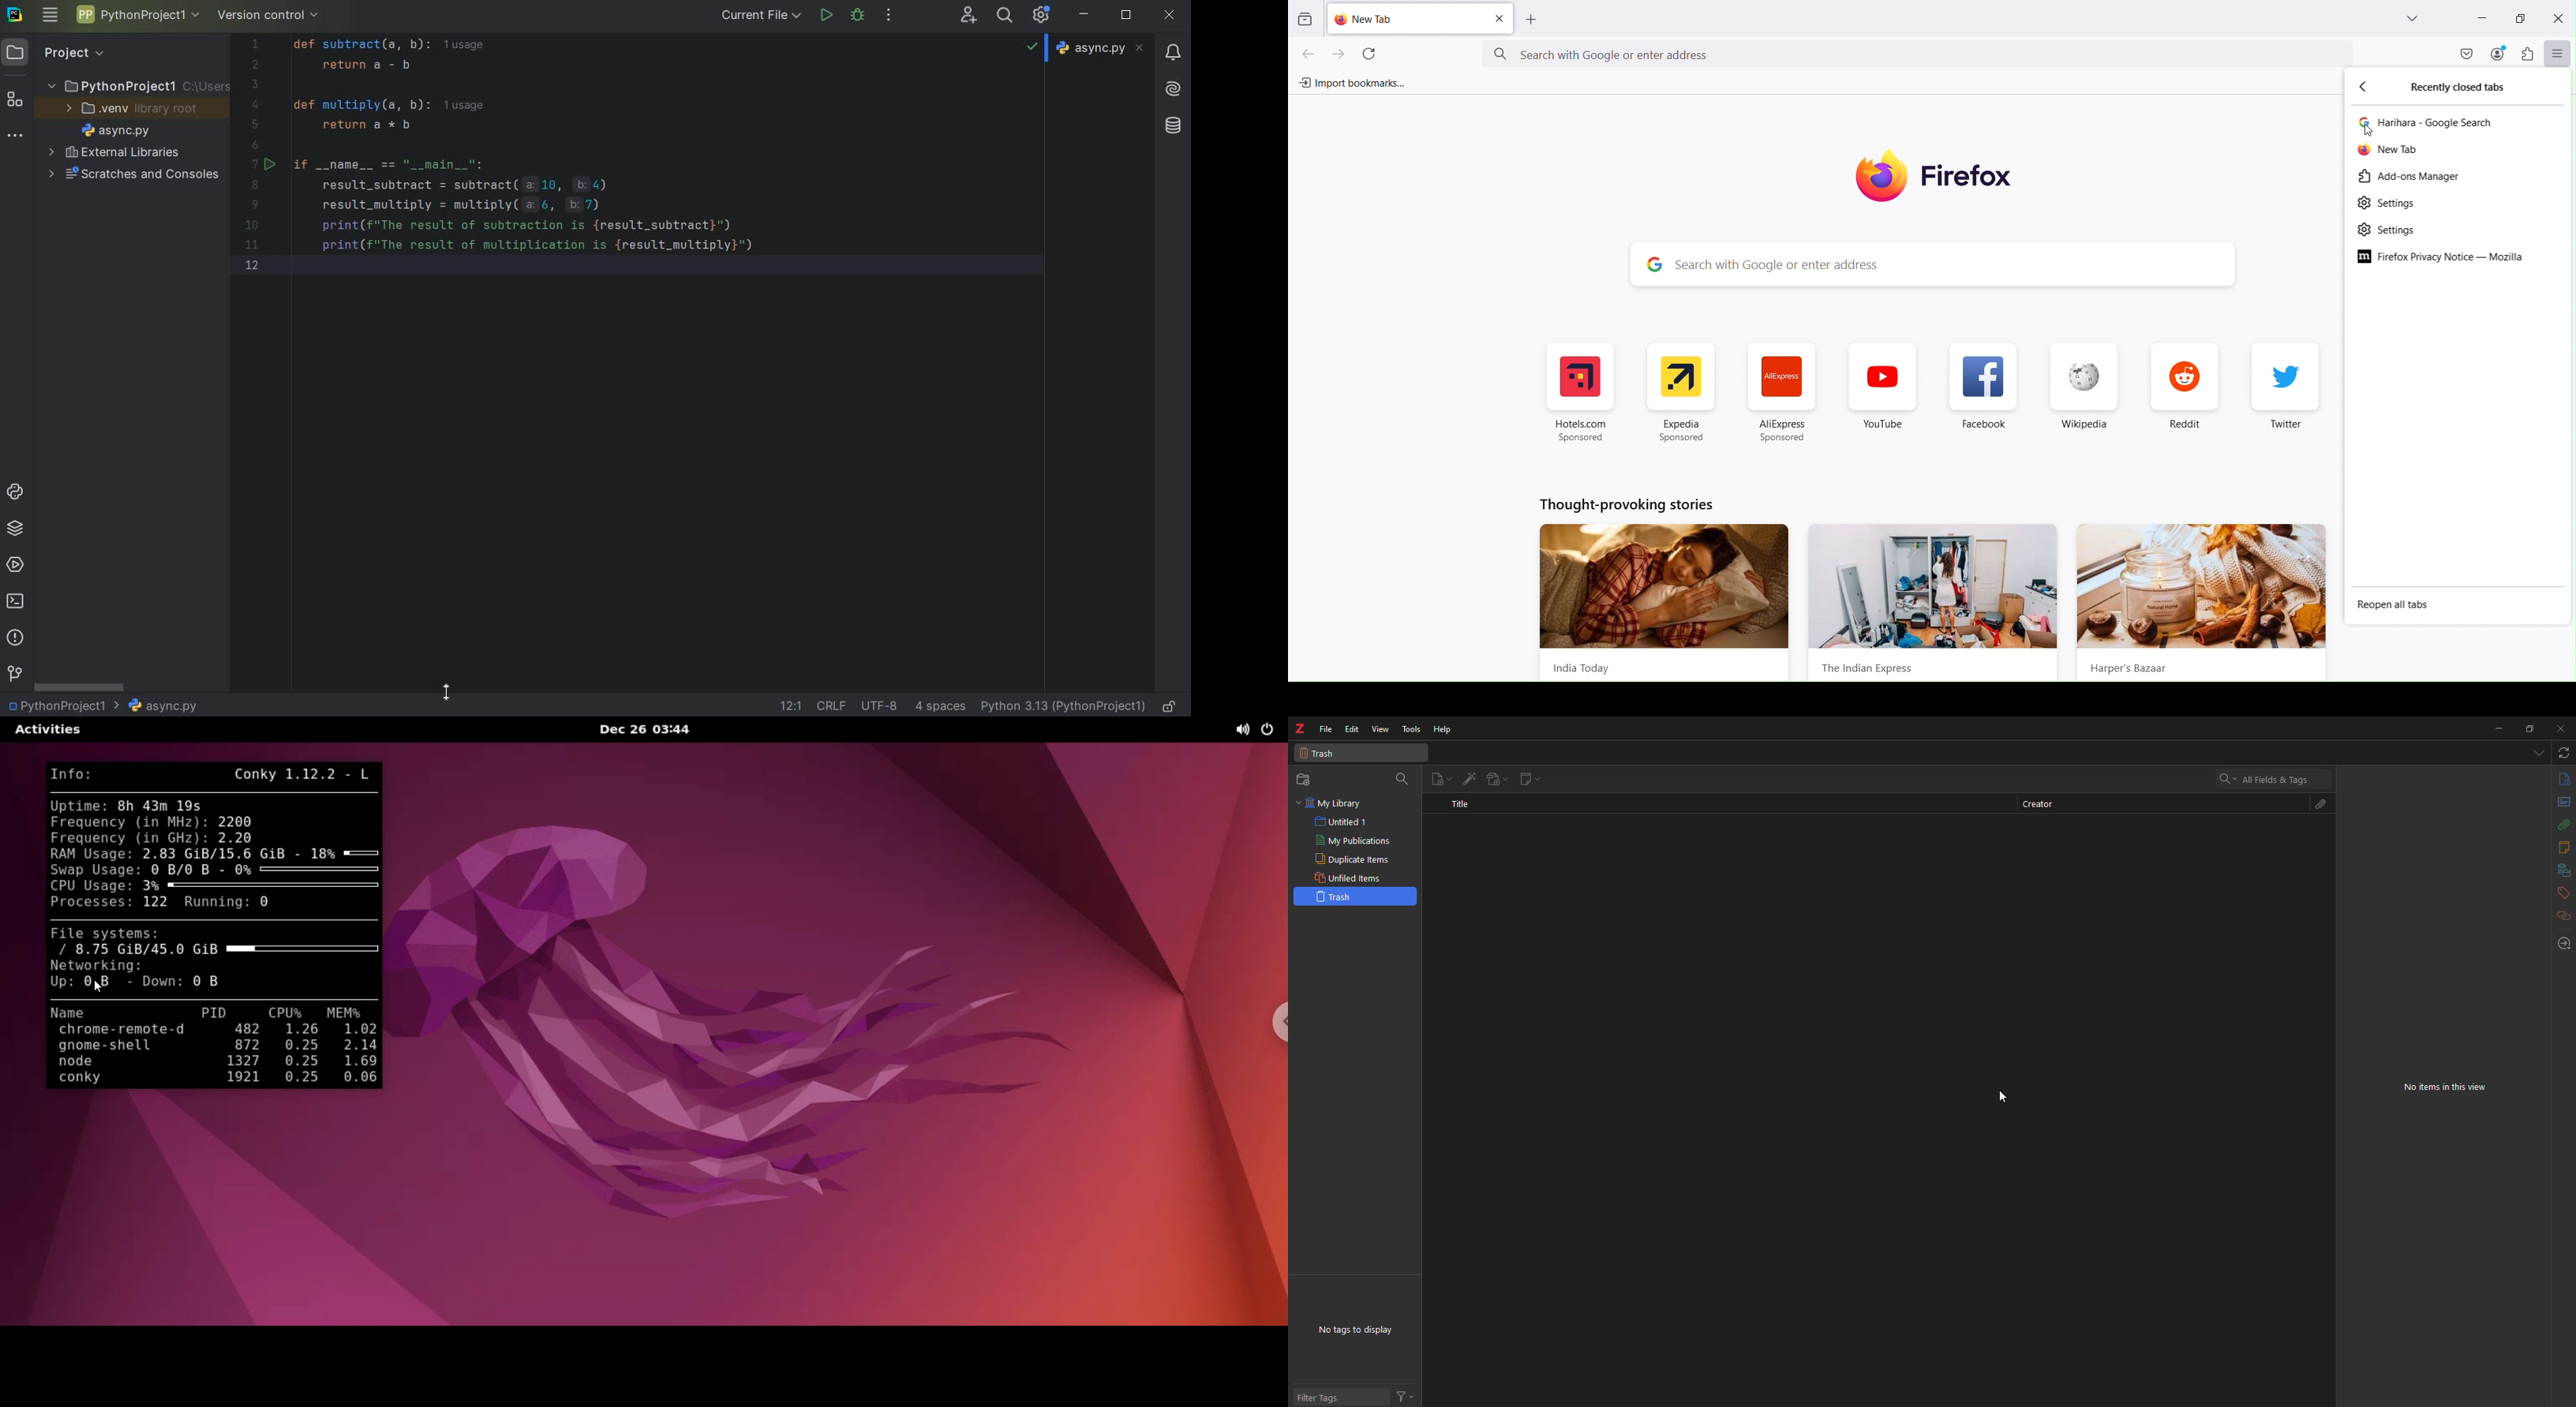  What do you see at coordinates (2520, 17) in the screenshot?
I see `Maximize` at bounding box center [2520, 17].